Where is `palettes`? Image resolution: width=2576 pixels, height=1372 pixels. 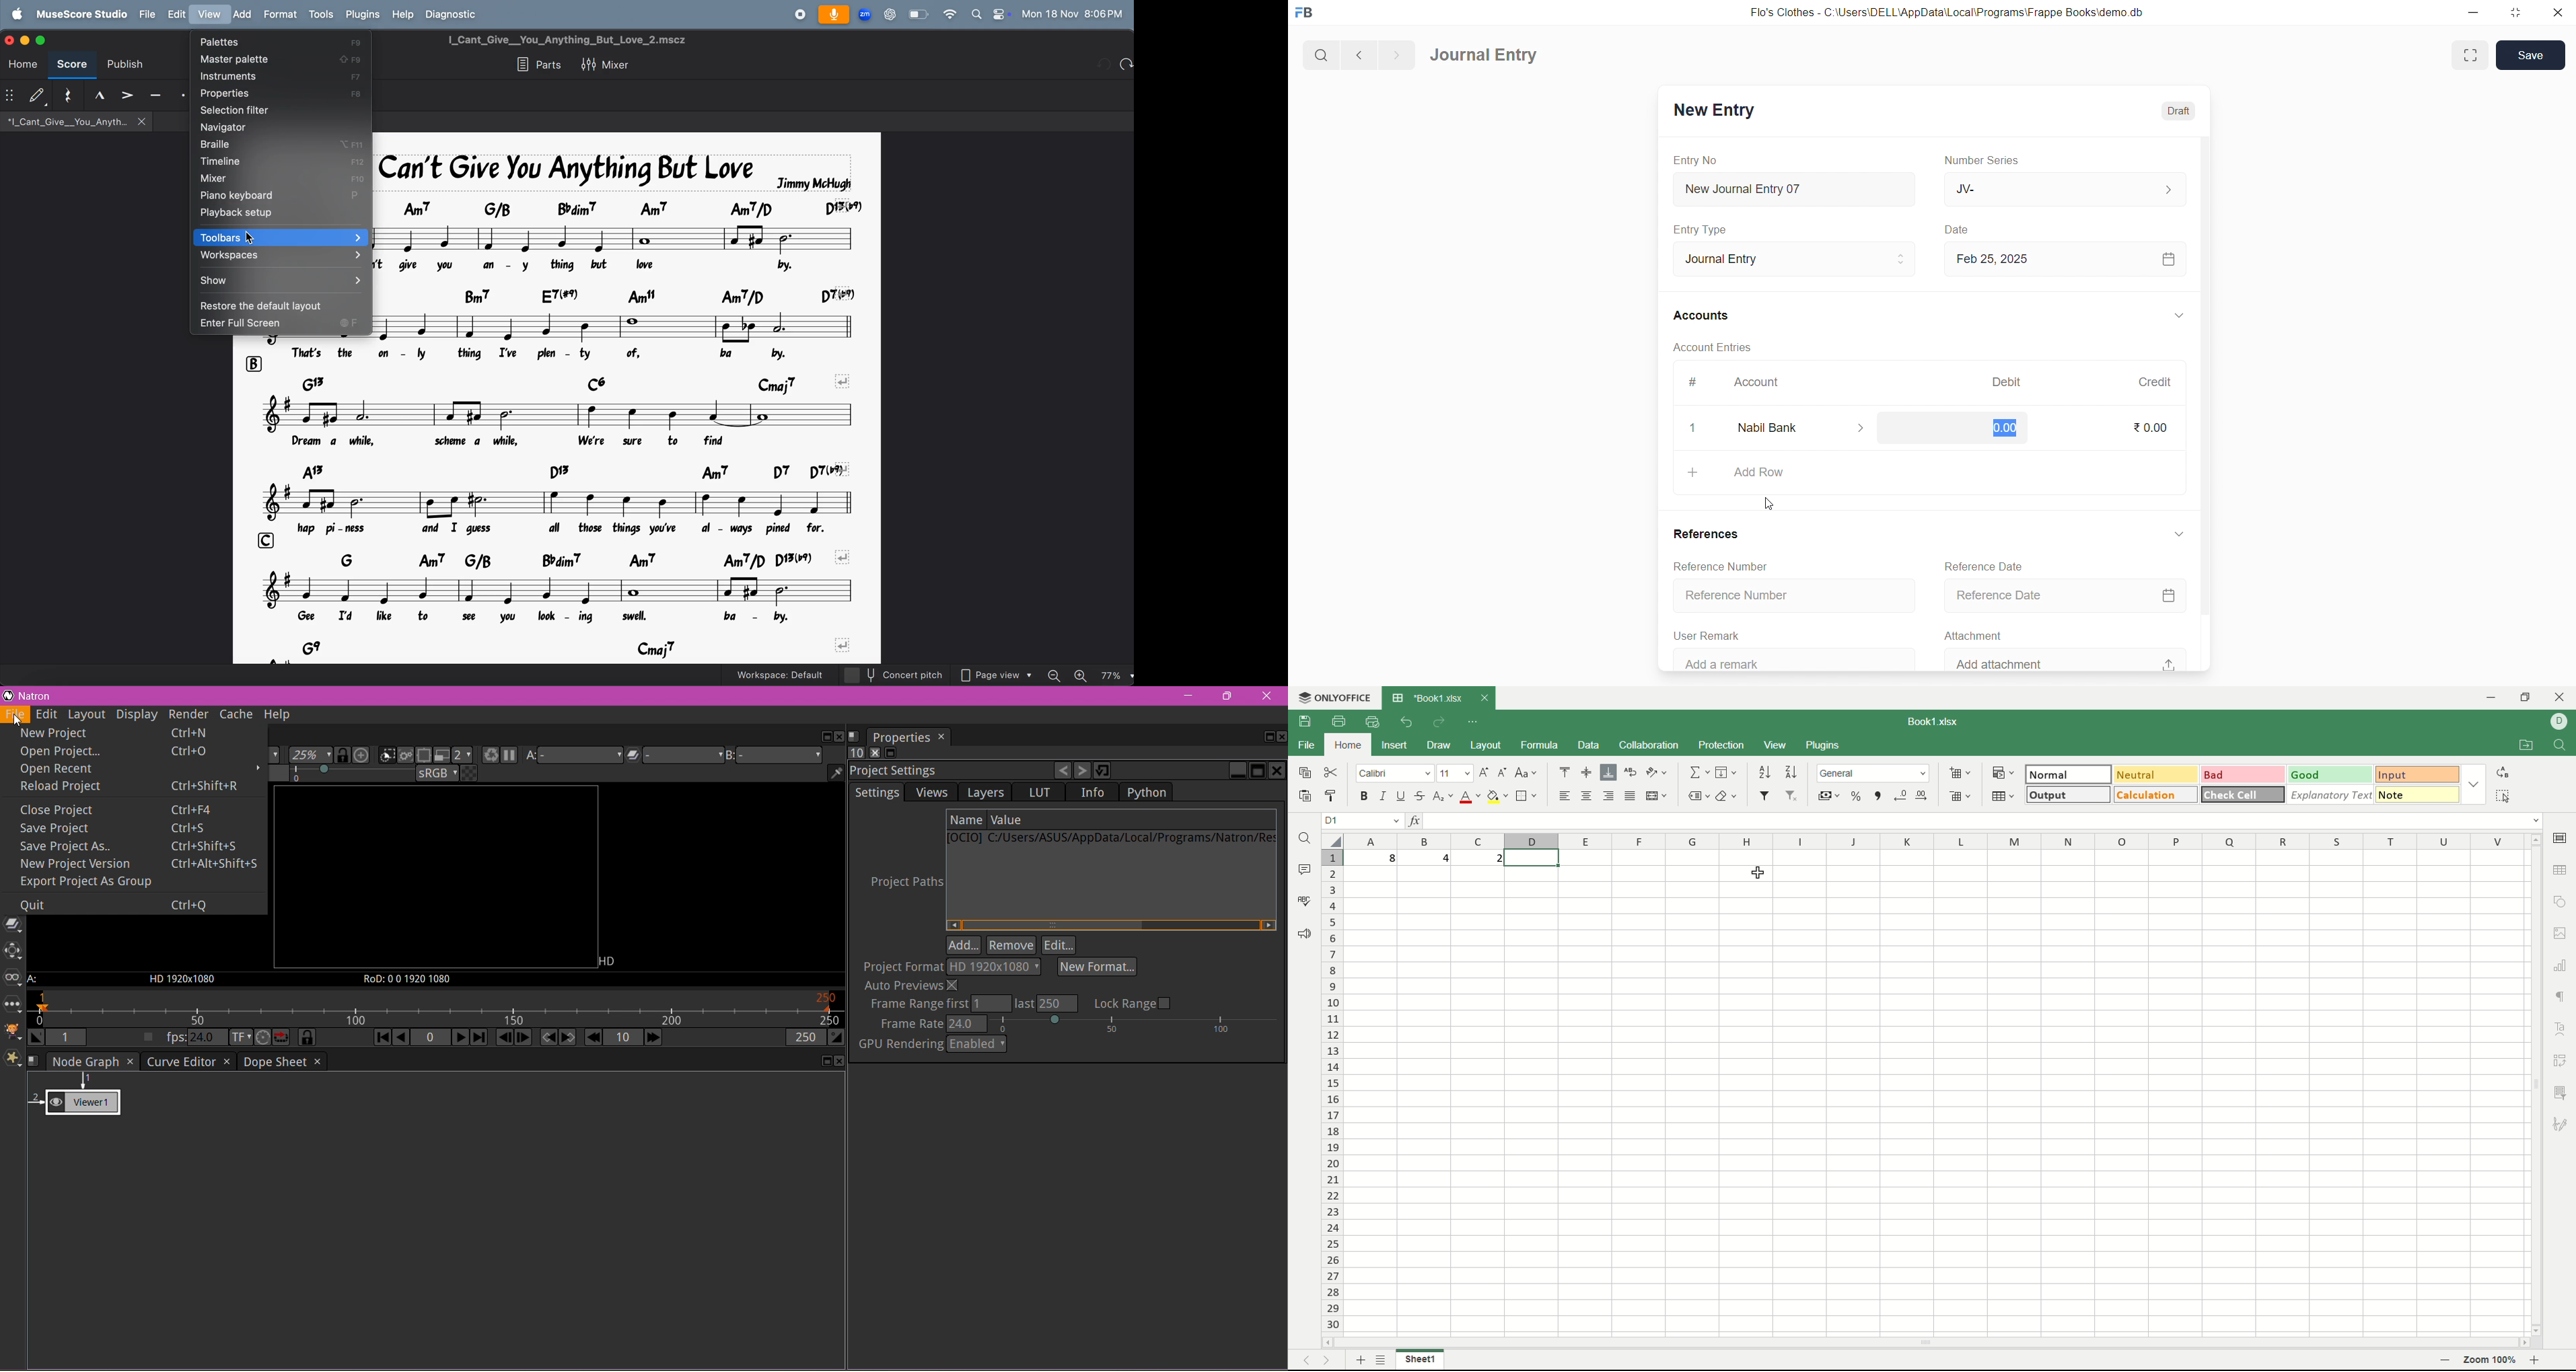 palettes is located at coordinates (280, 44).